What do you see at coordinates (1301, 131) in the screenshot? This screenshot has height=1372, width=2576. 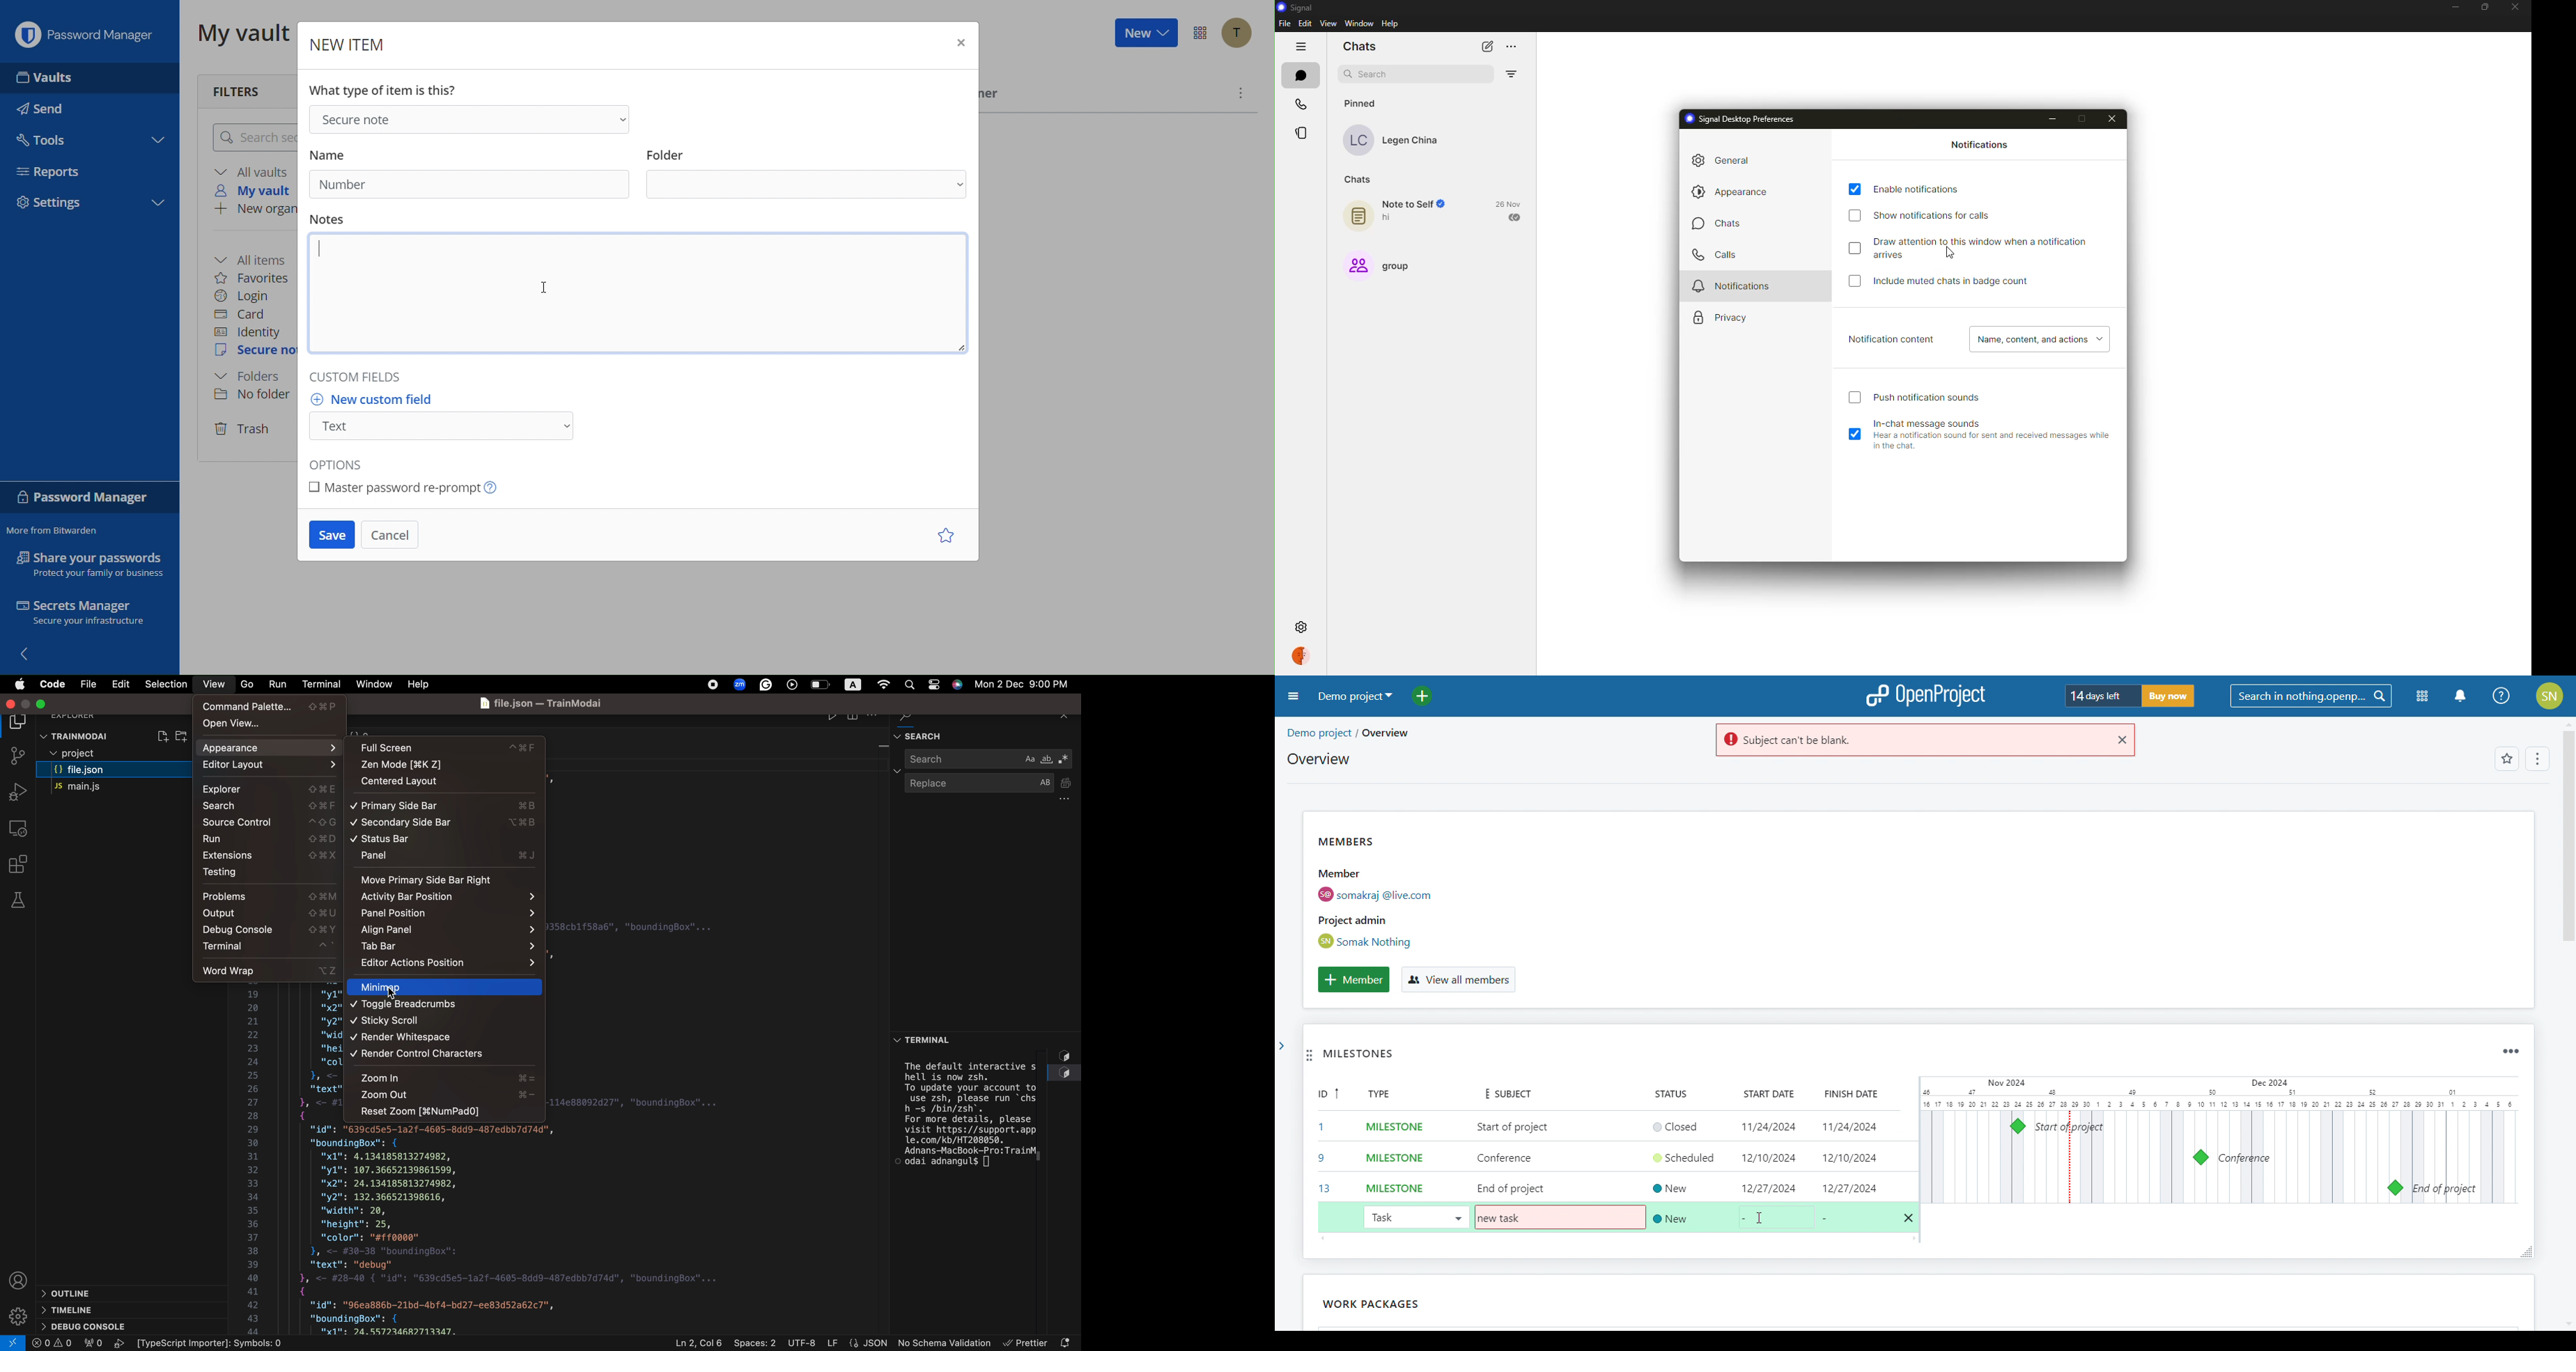 I see `stories` at bounding box center [1301, 131].